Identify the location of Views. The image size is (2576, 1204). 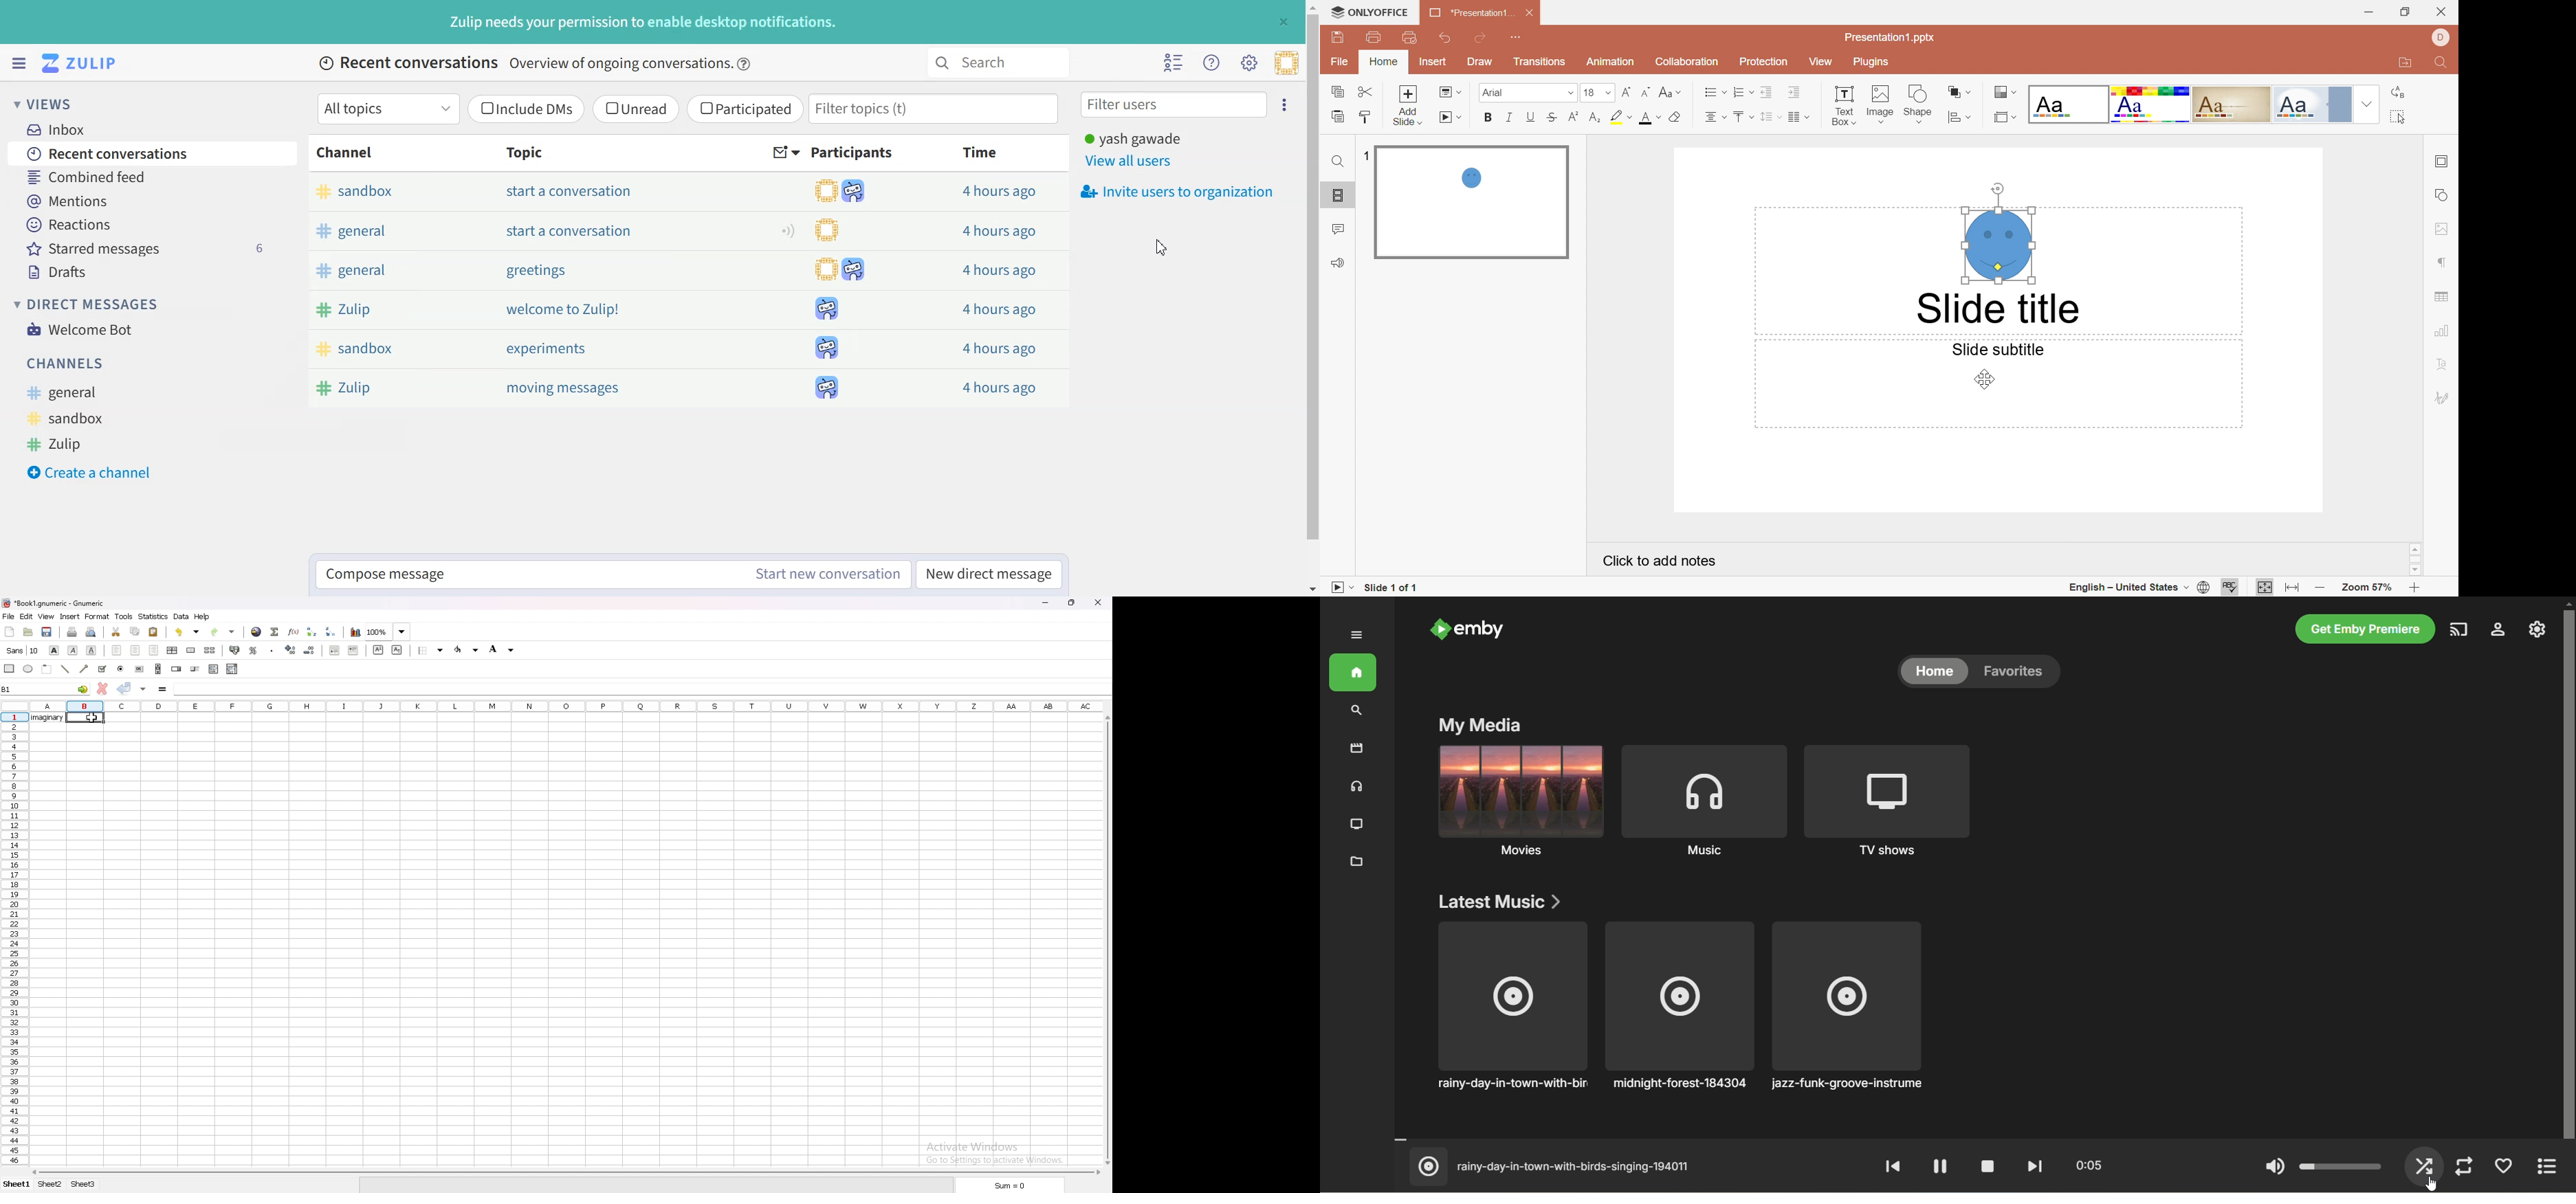
(51, 103).